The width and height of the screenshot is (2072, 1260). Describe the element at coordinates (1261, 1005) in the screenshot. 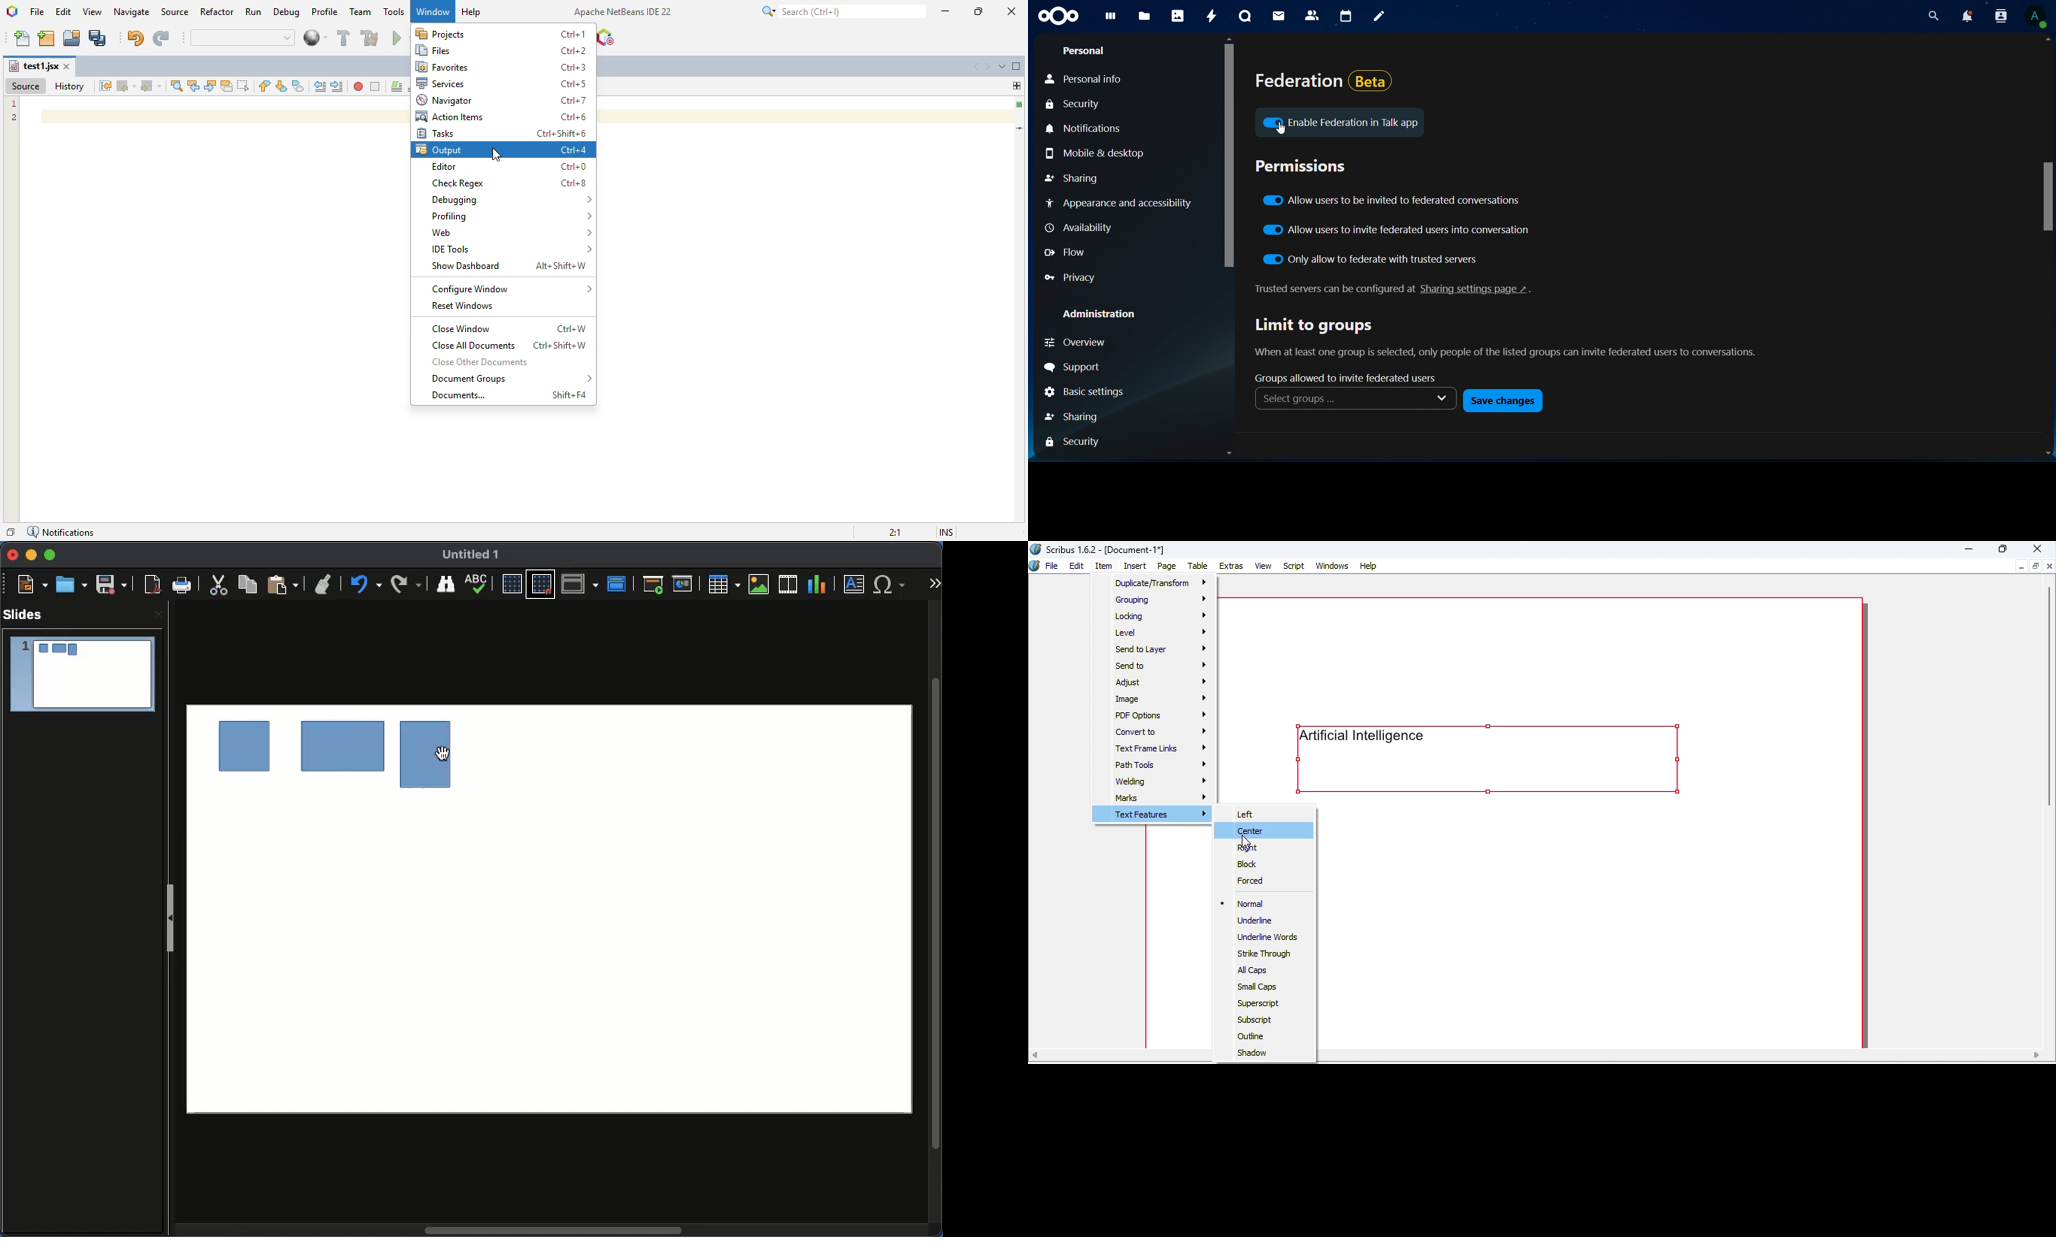

I see `Superscript` at that location.